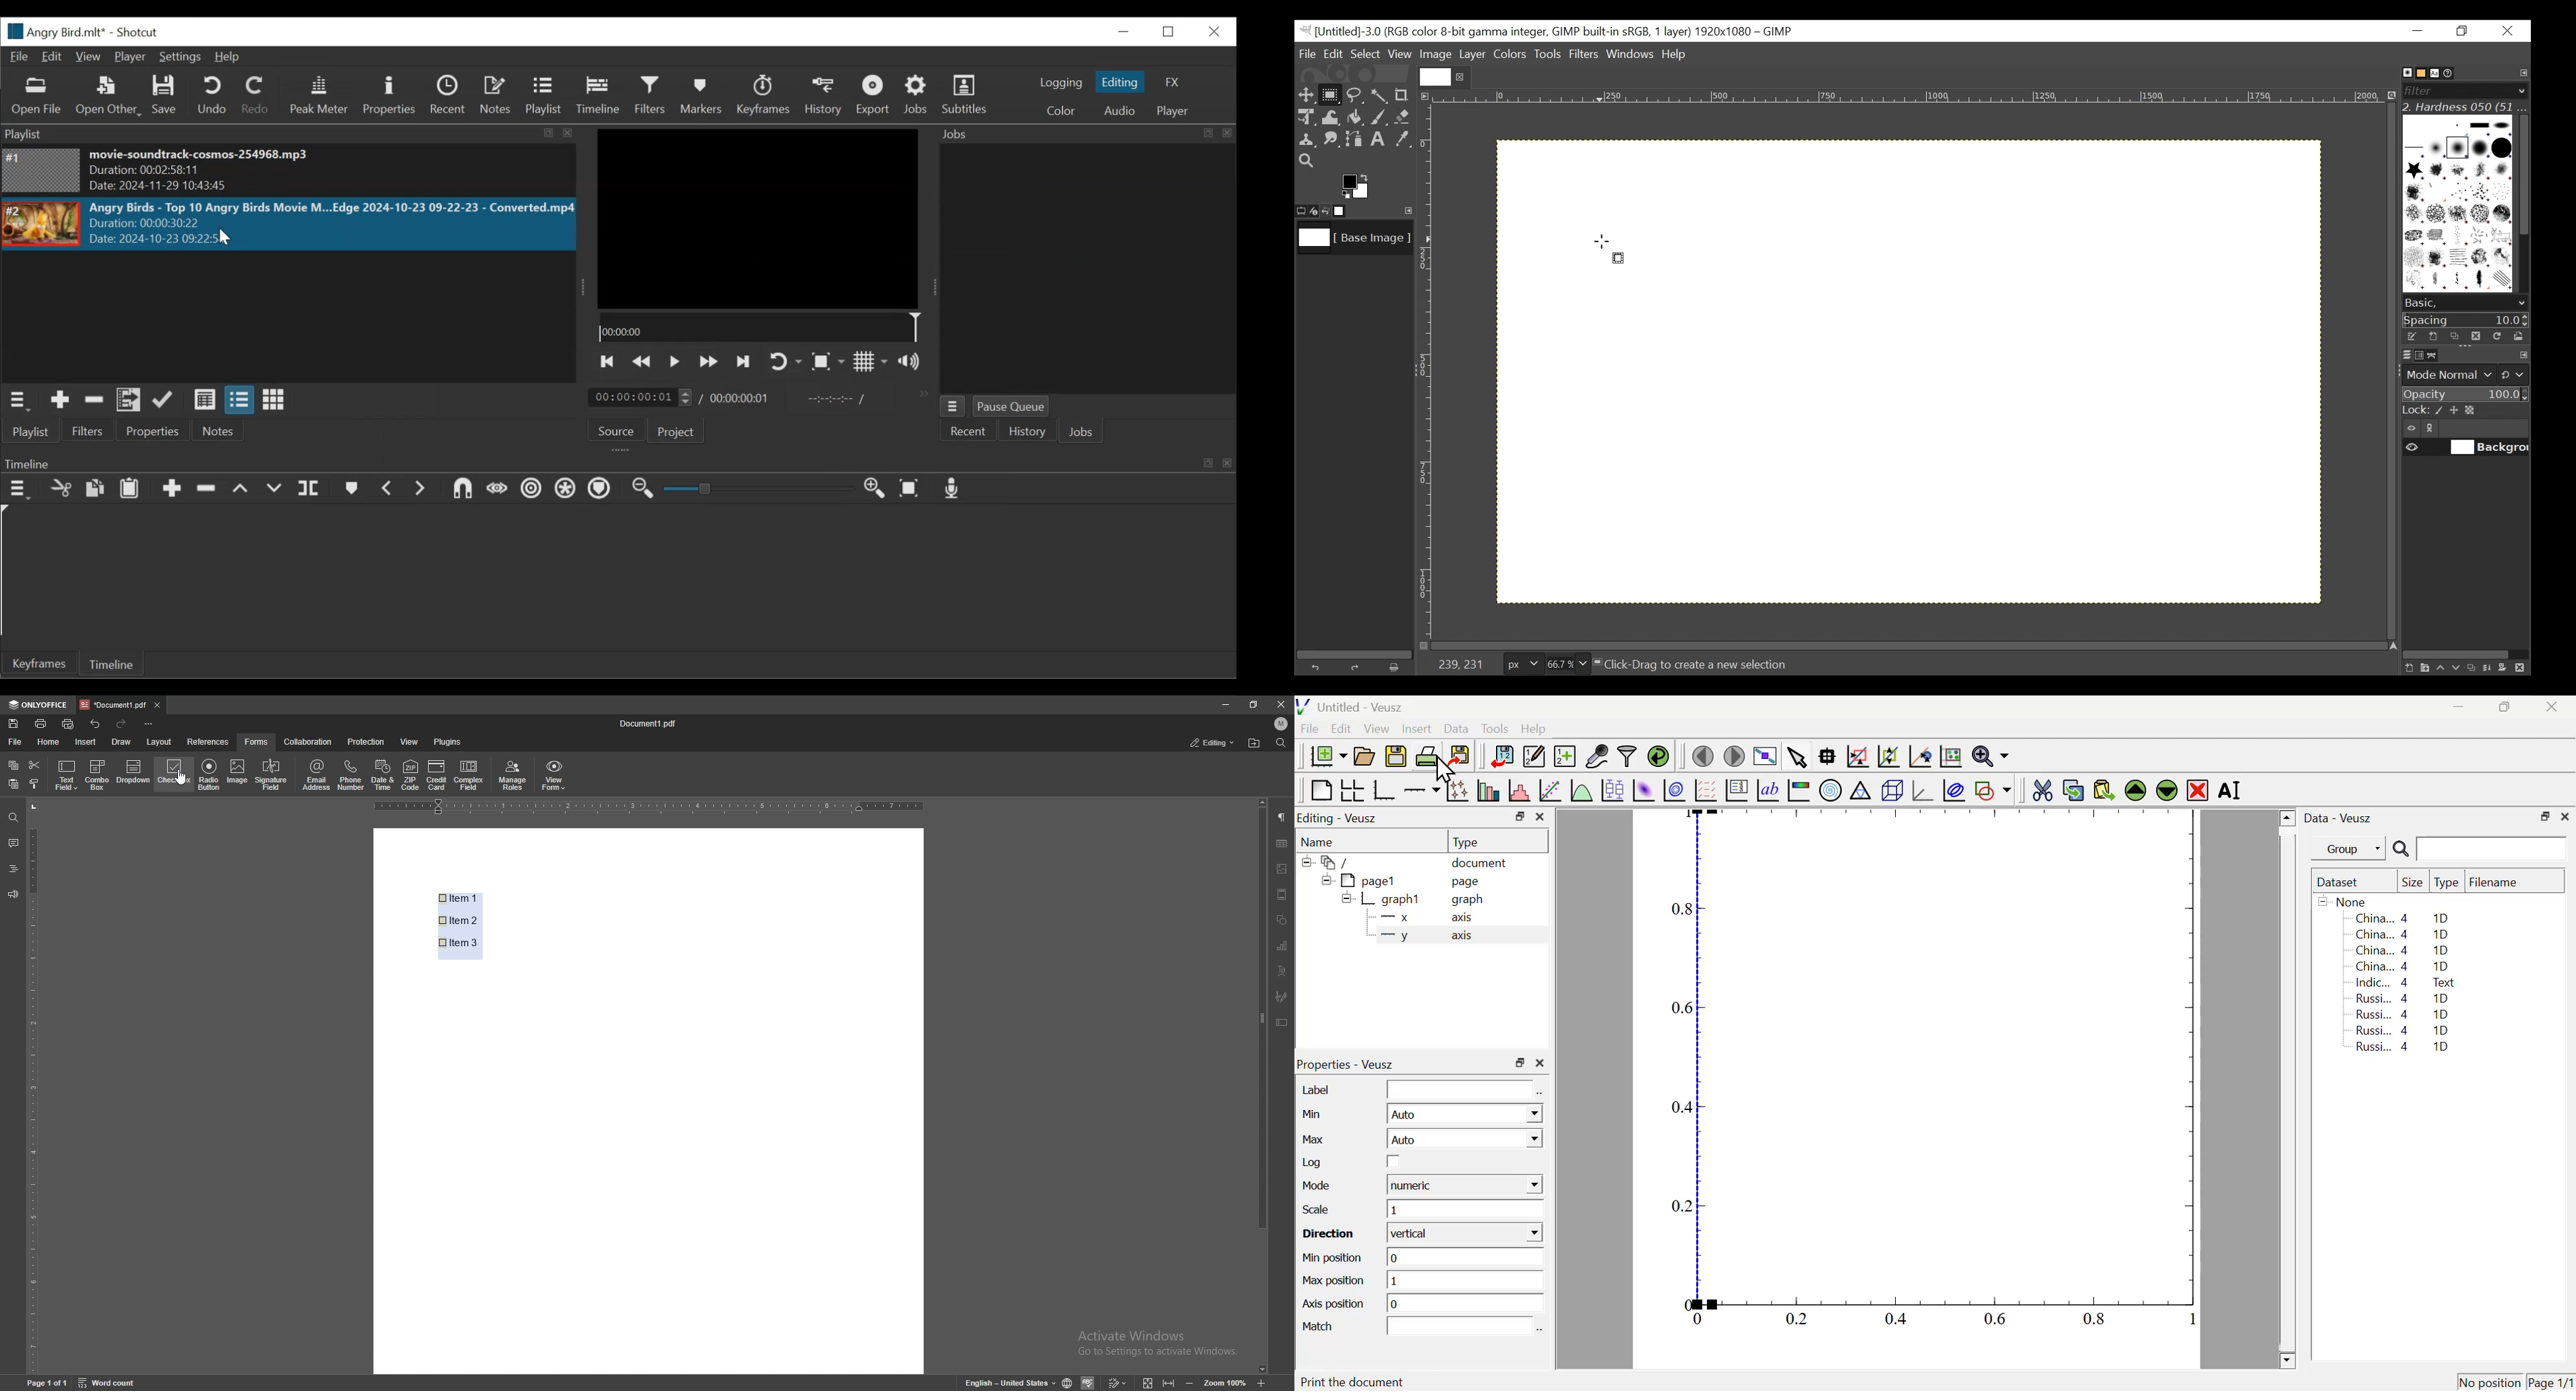 This screenshot has height=1400, width=2576. What do you see at coordinates (2447, 883) in the screenshot?
I see `Type` at bounding box center [2447, 883].